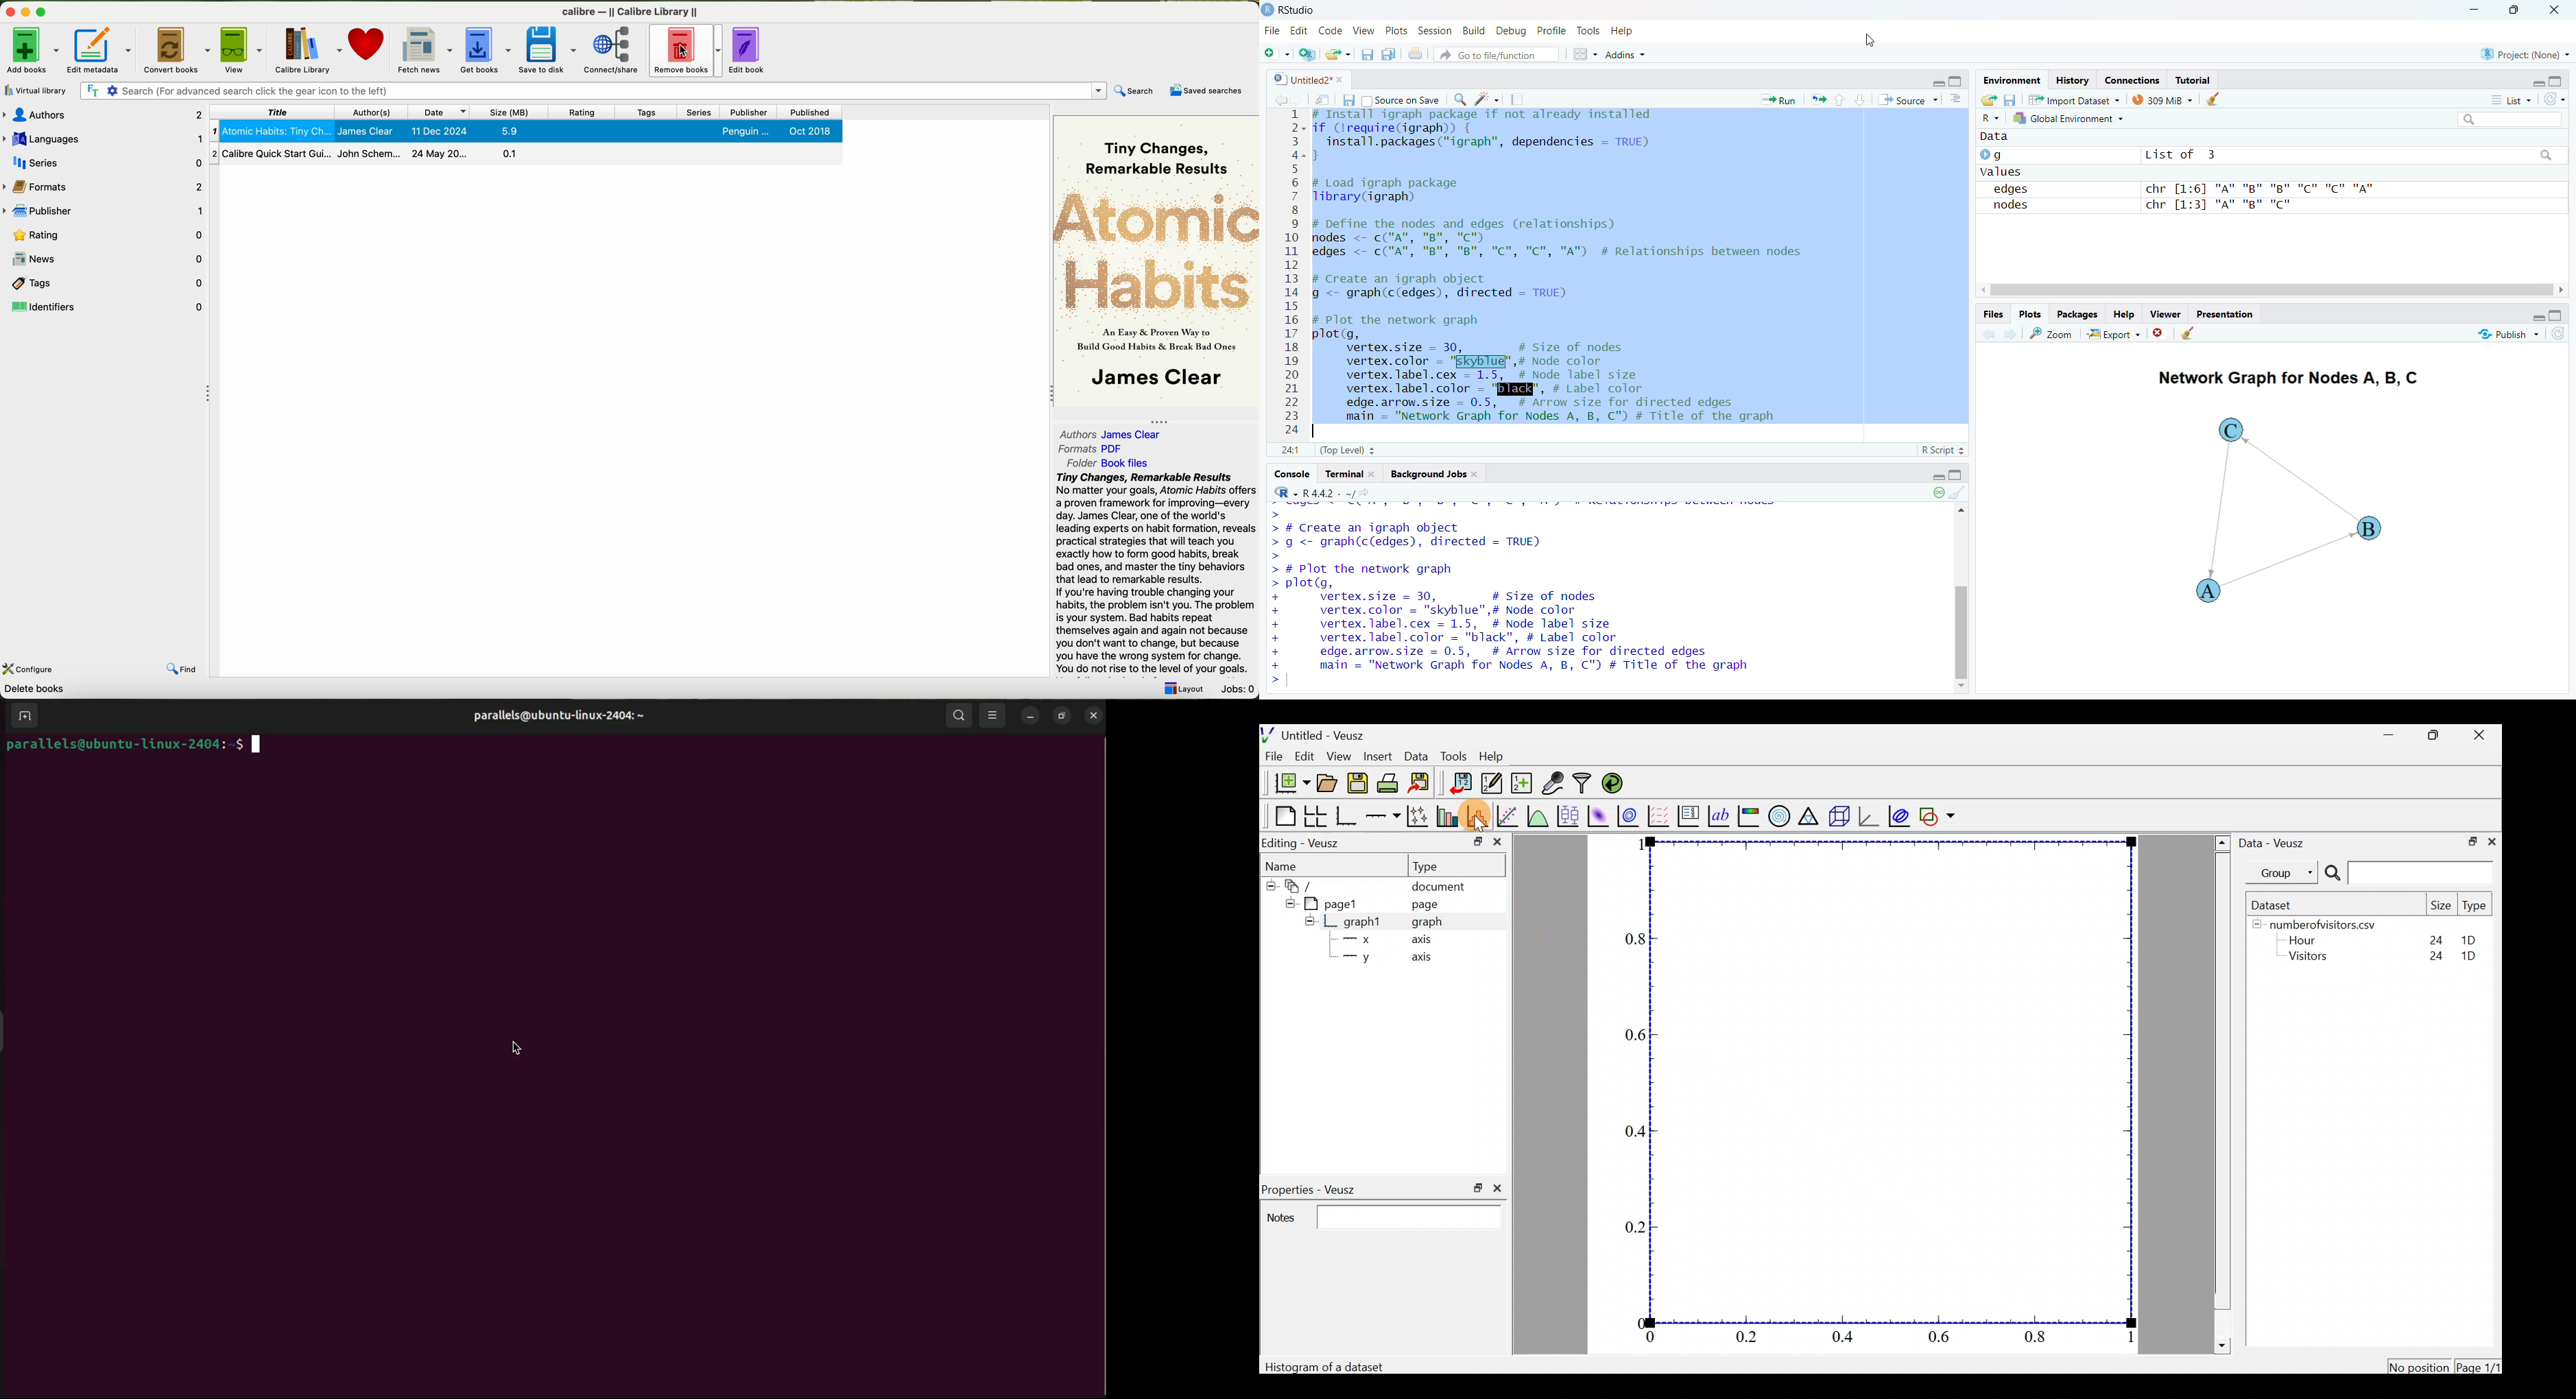  What do you see at coordinates (25, 12) in the screenshot?
I see `minimize program` at bounding box center [25, 12].